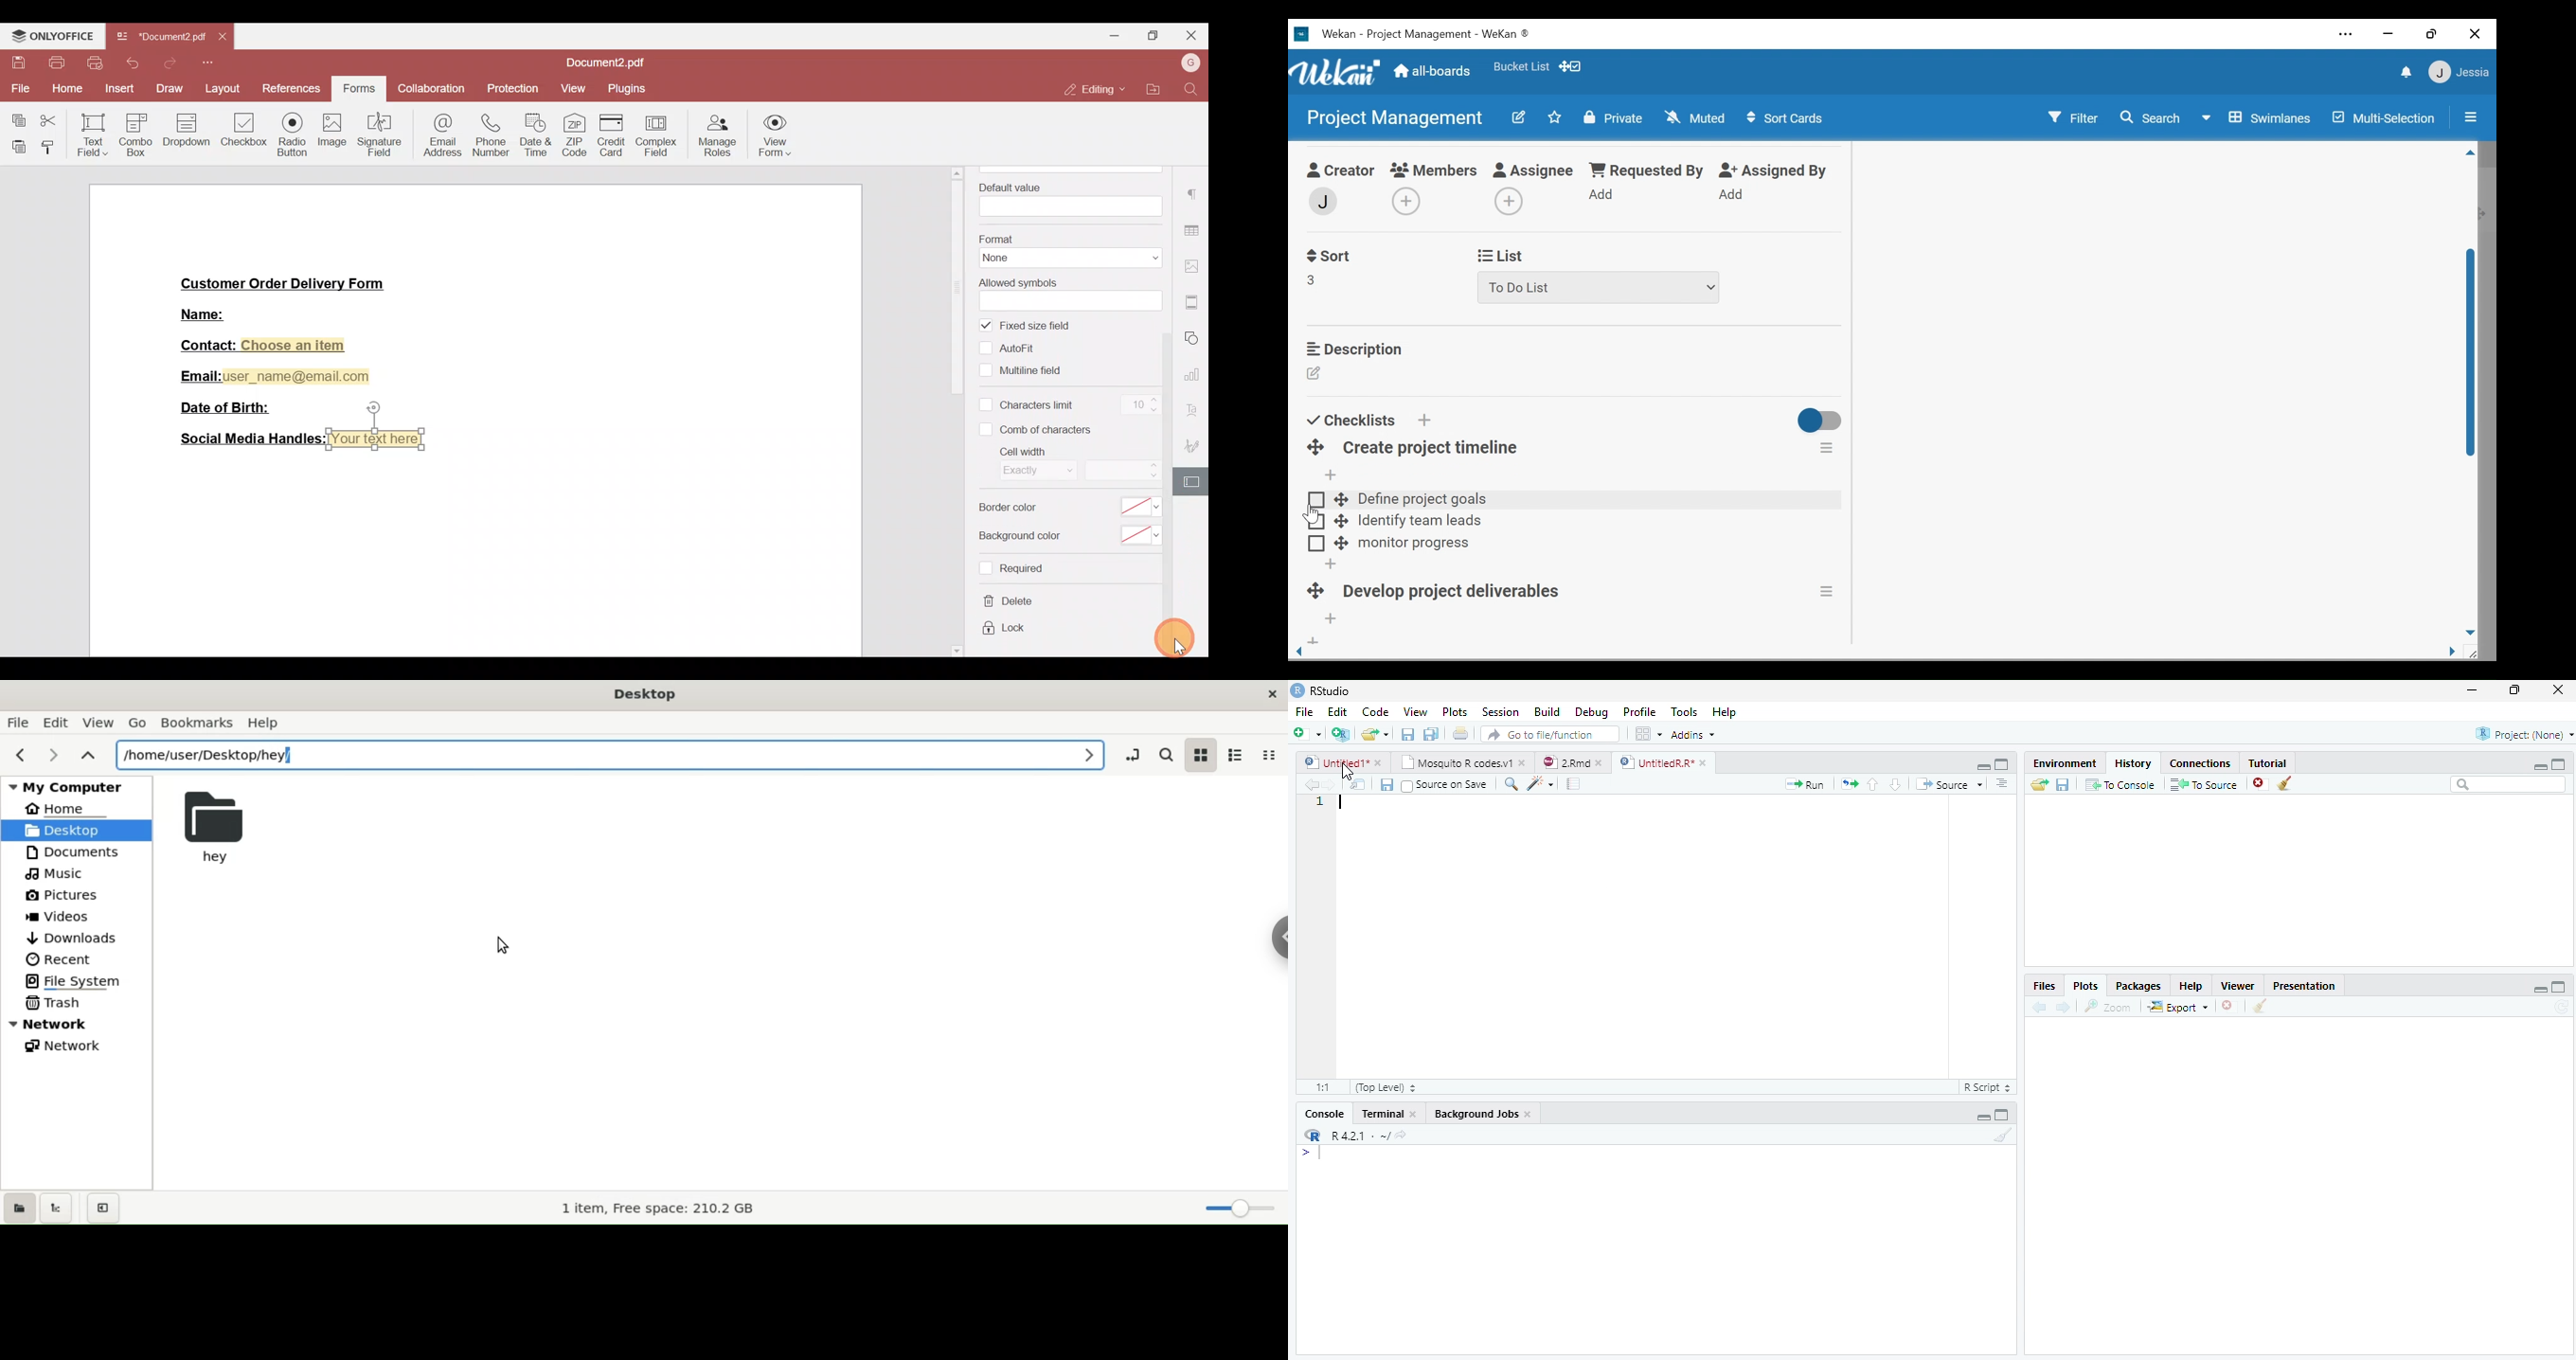 This screenshot has width=2576, height=1372. What do you see at coordinates (1014, 348) in the screenshot?
I see `Autofill` at bounding box center [1014, 348].